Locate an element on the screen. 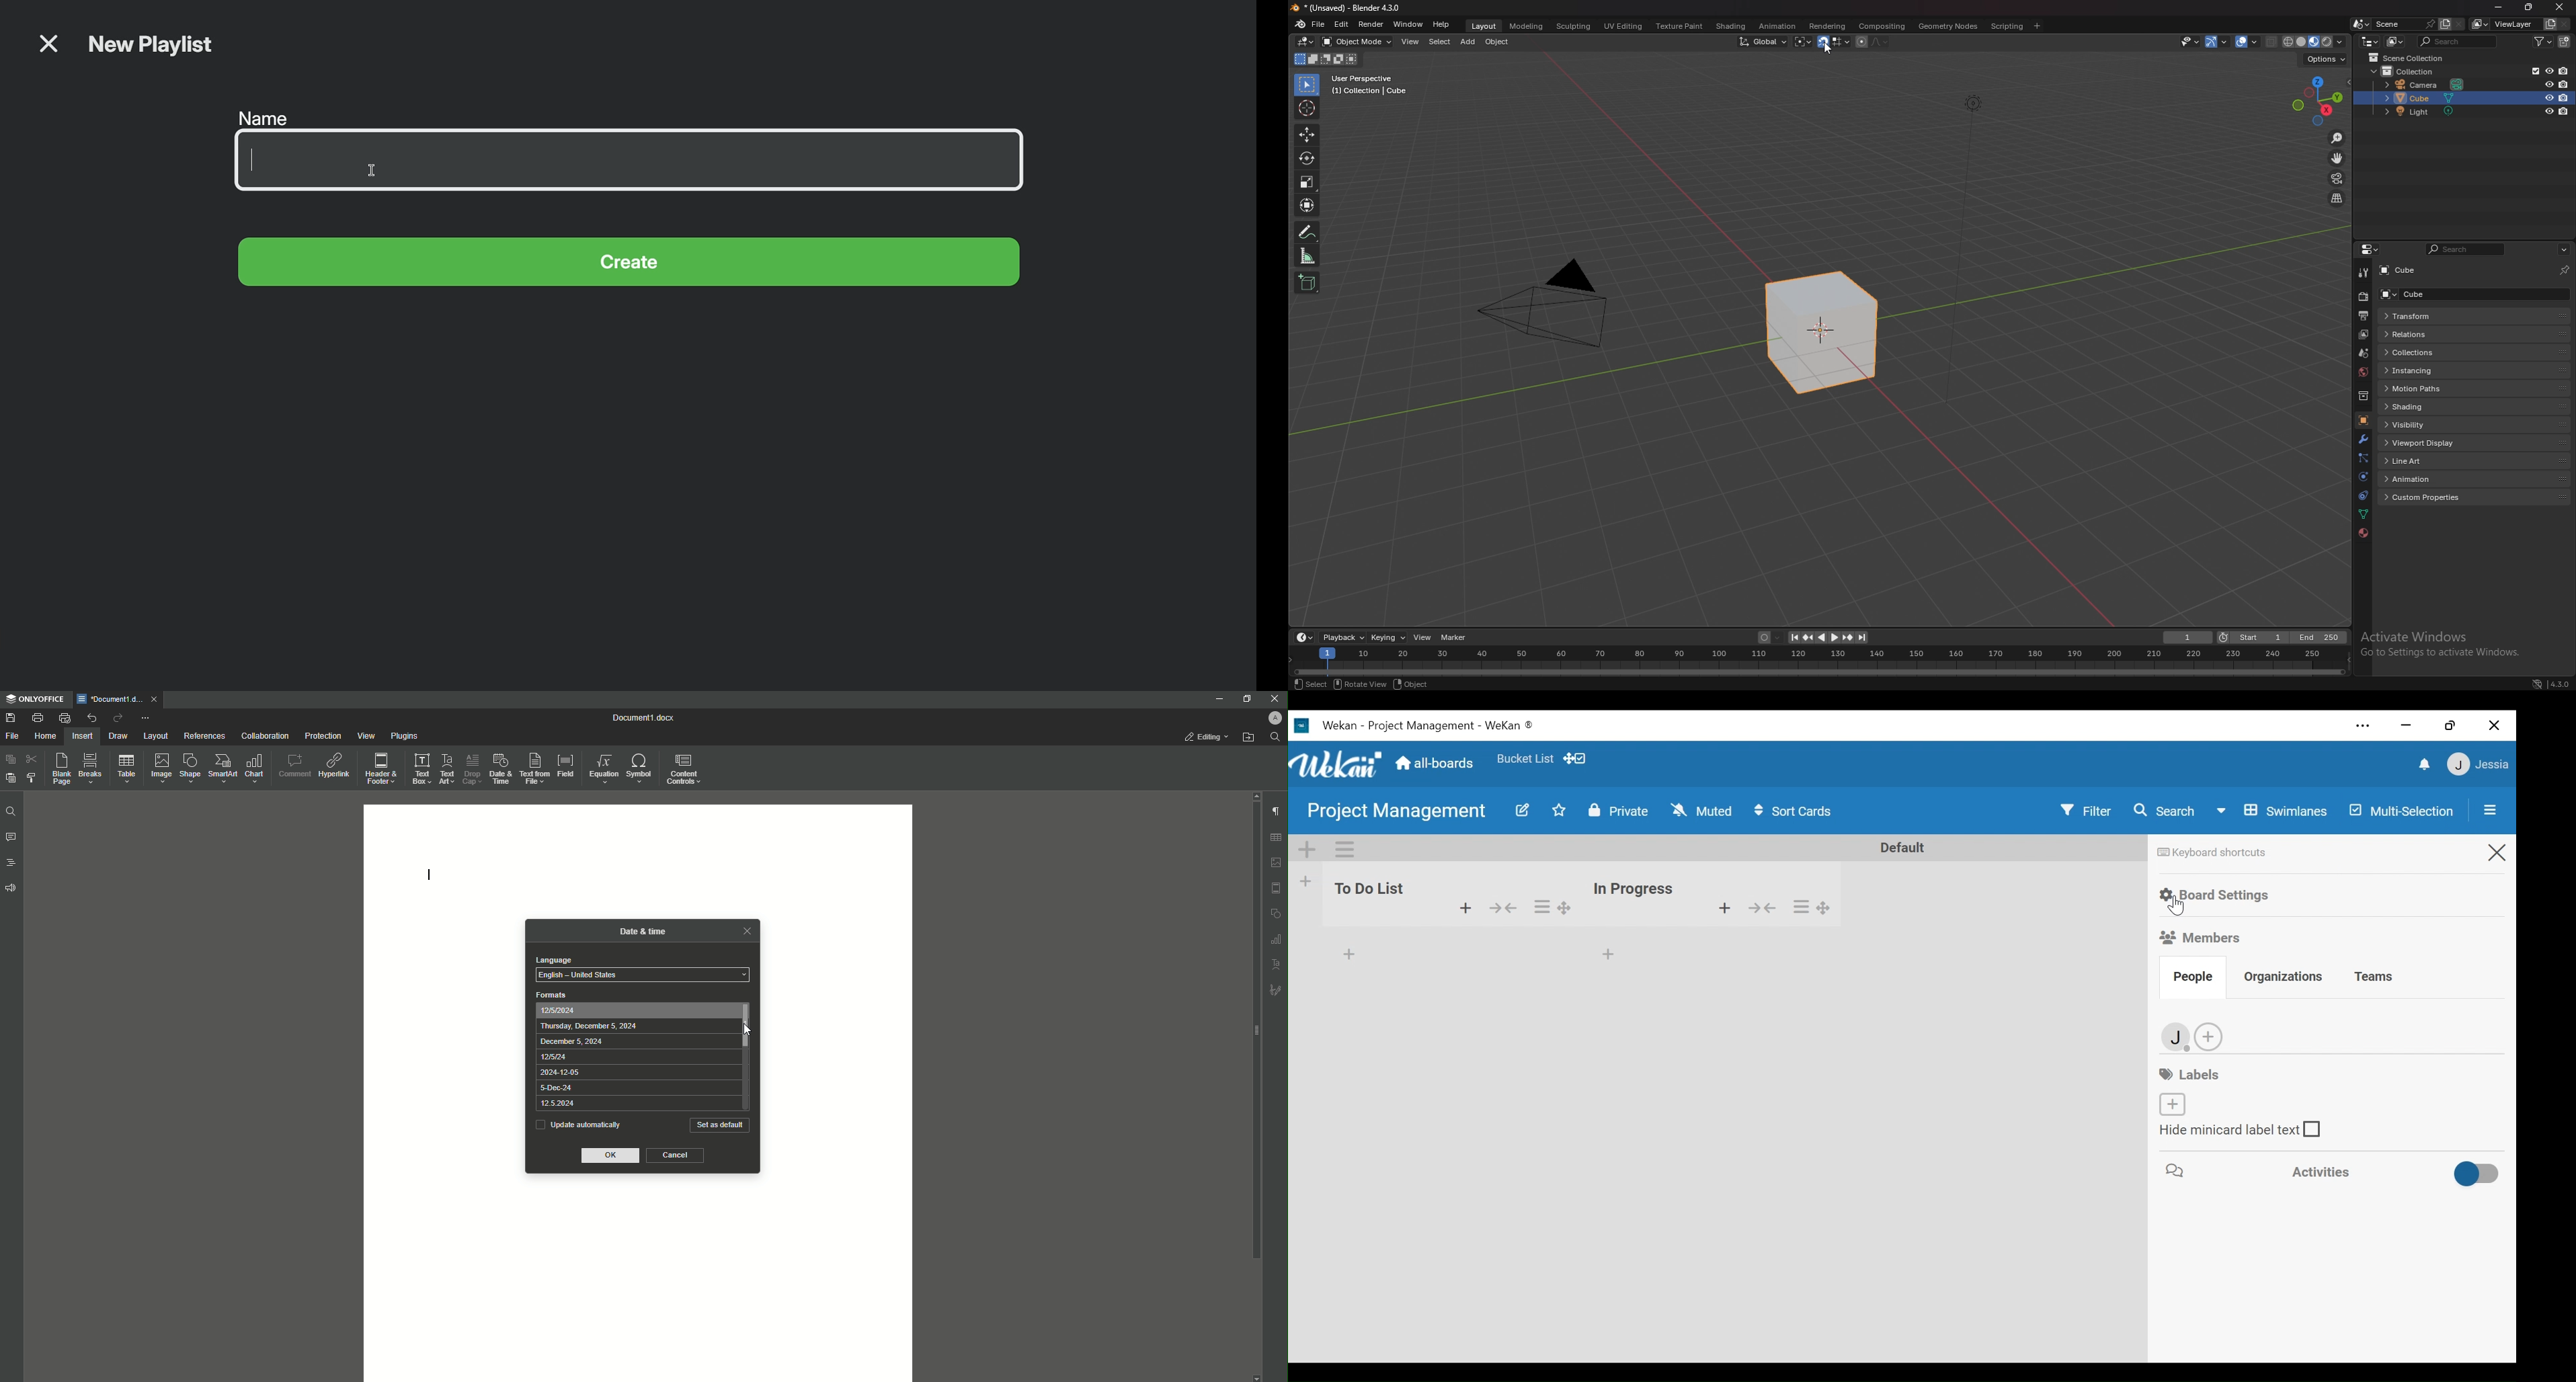 The height and width of the screenshot is (1400, 2576). Field is located at coordinates (566, 766).